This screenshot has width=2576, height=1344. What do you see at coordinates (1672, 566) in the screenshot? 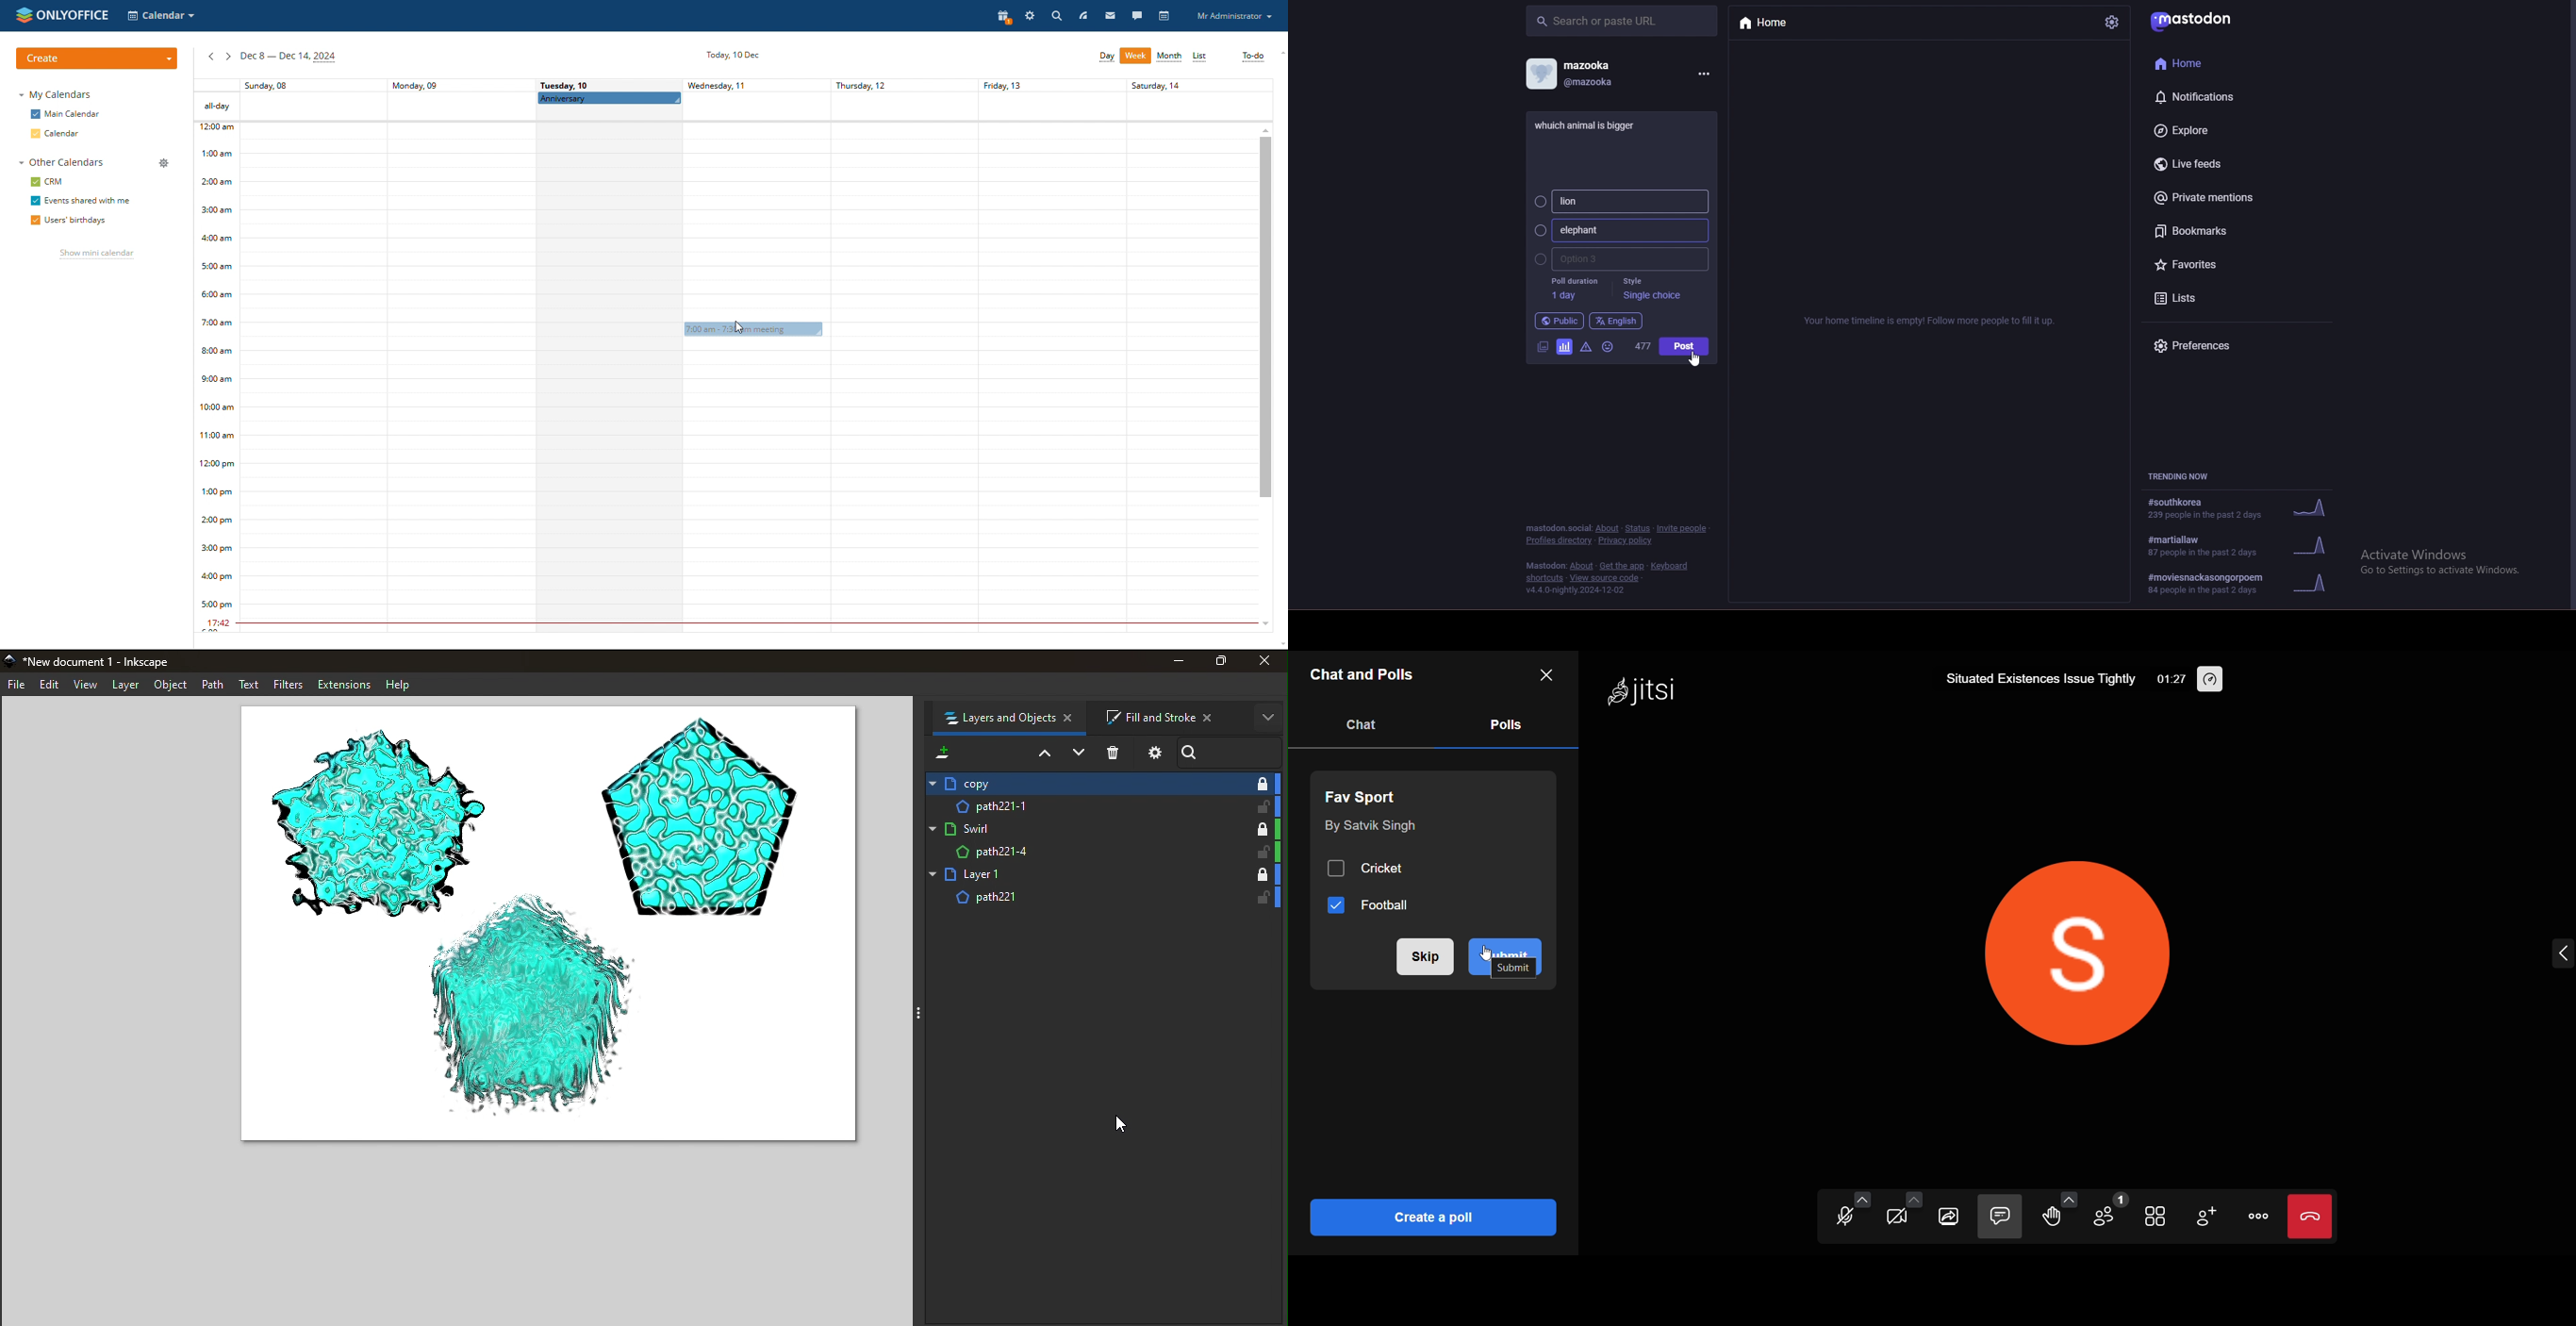
I see `keyboard` at bounding box center [1672, 566].